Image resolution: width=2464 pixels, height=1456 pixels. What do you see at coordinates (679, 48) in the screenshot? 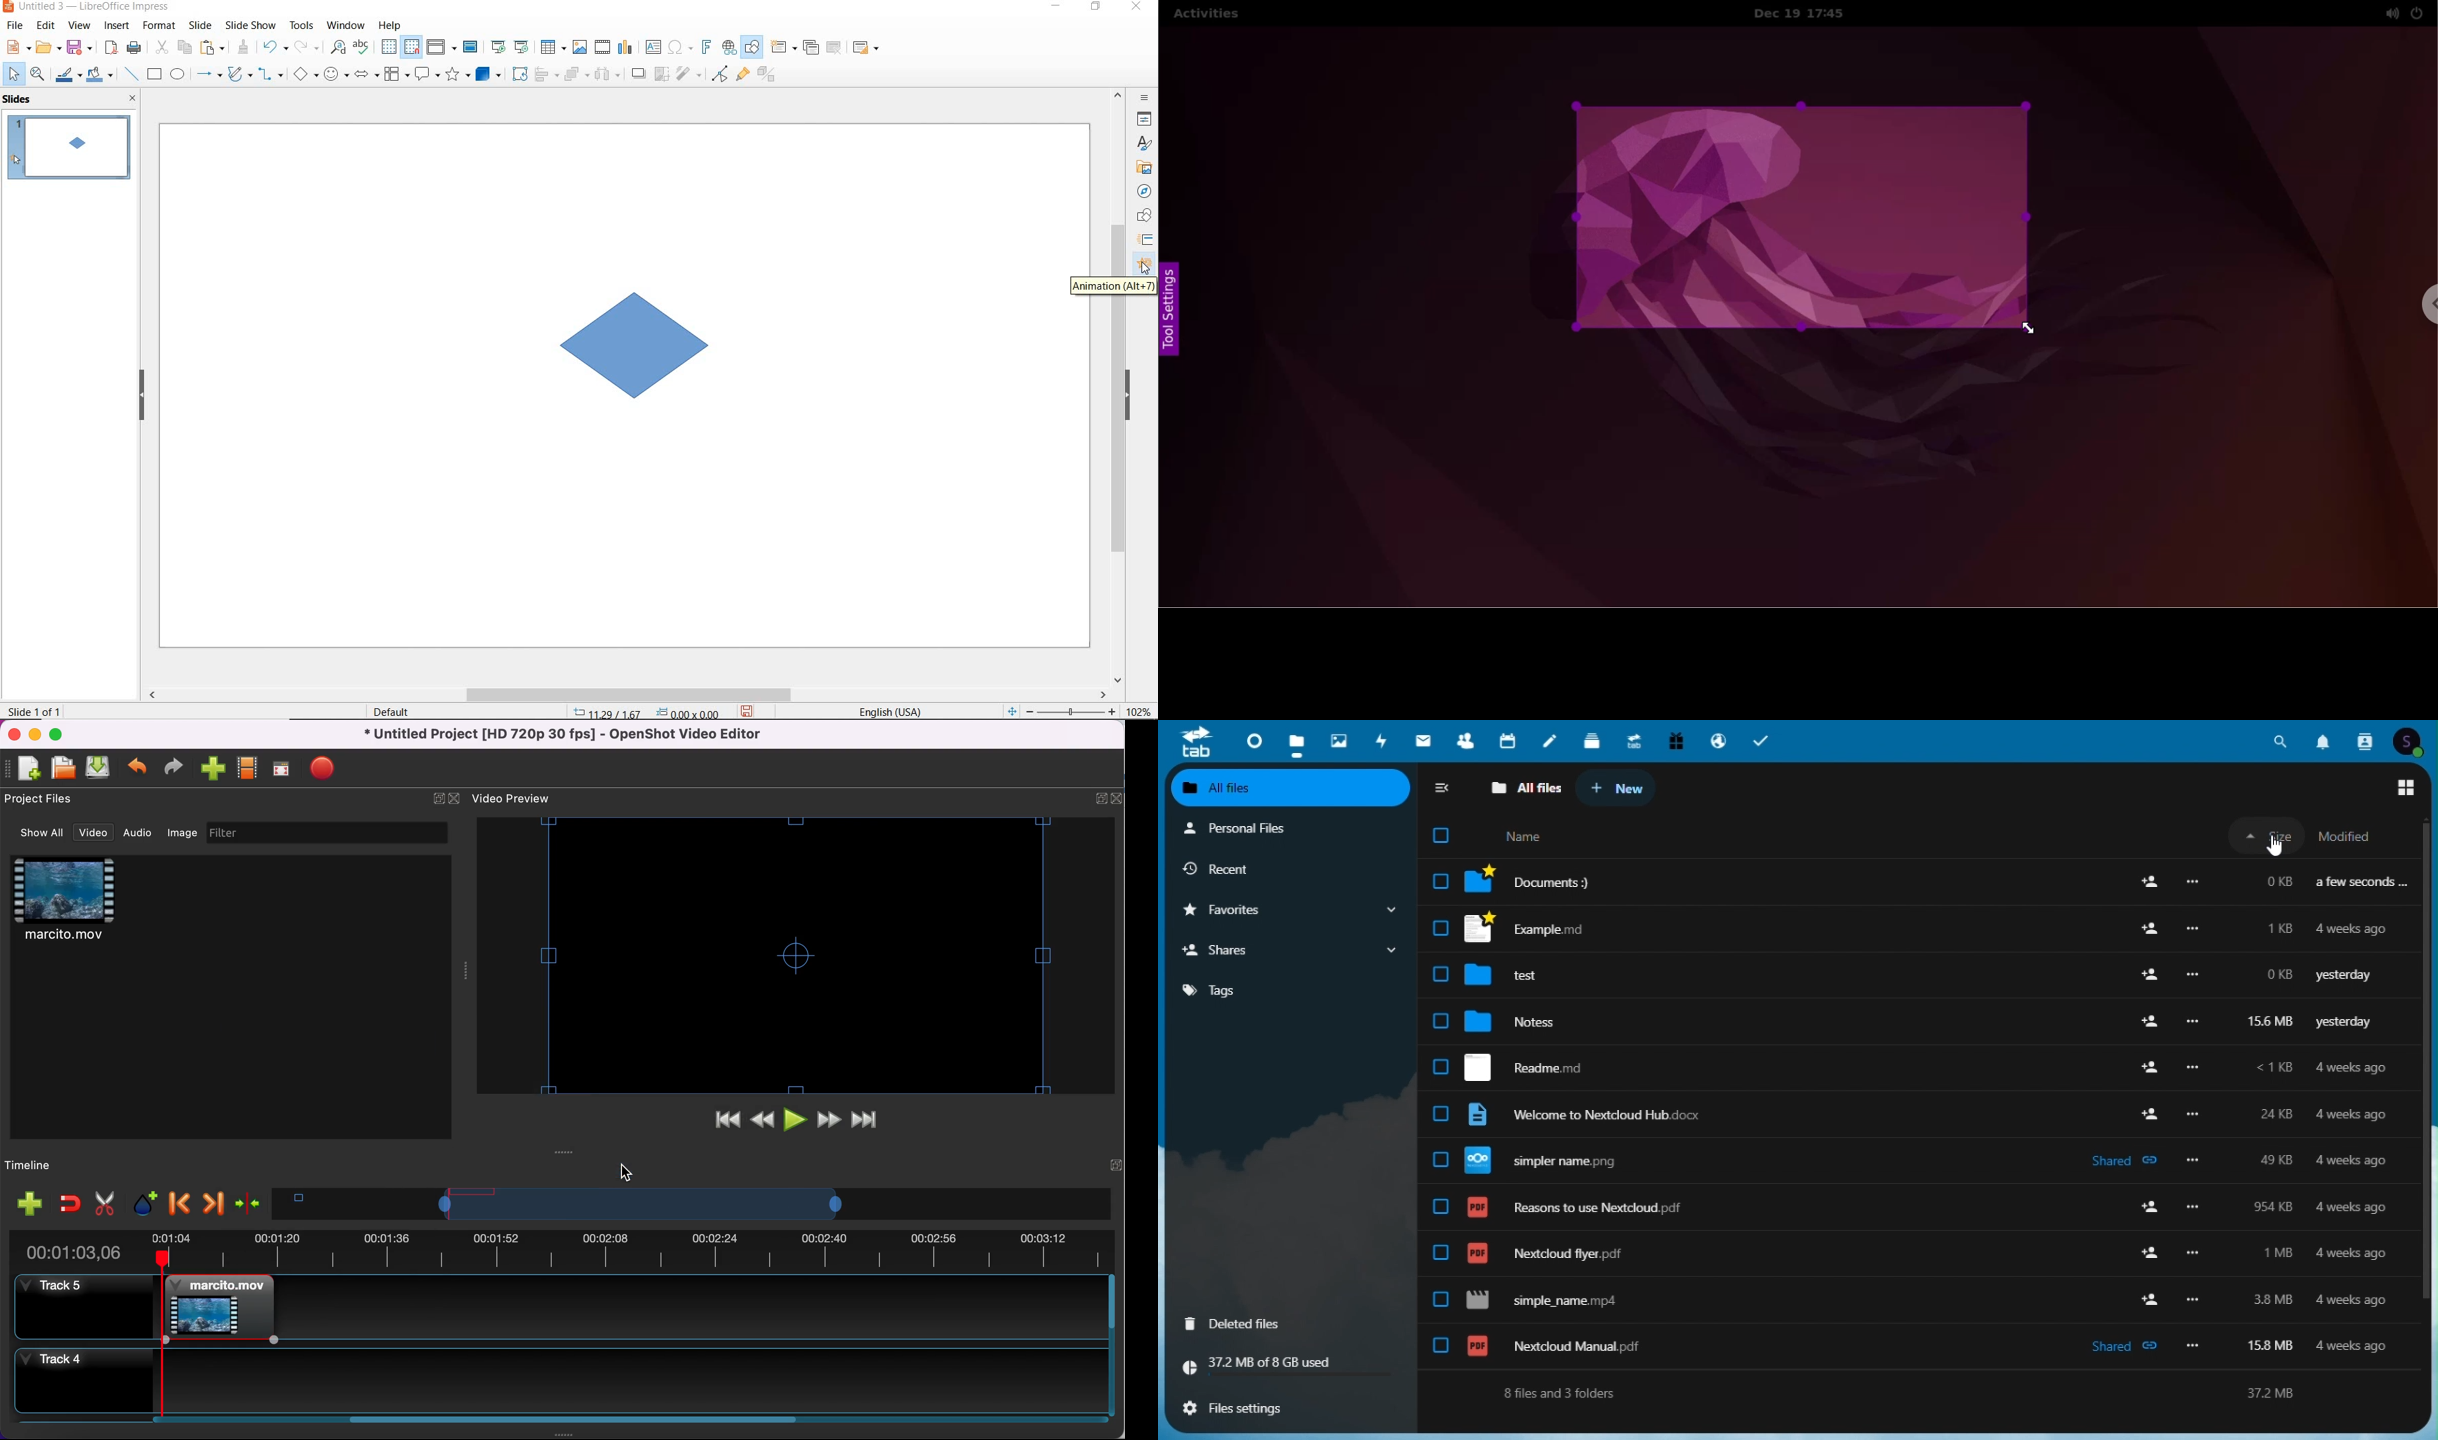
I see `insert special characters` at bounding box center [679, 48].